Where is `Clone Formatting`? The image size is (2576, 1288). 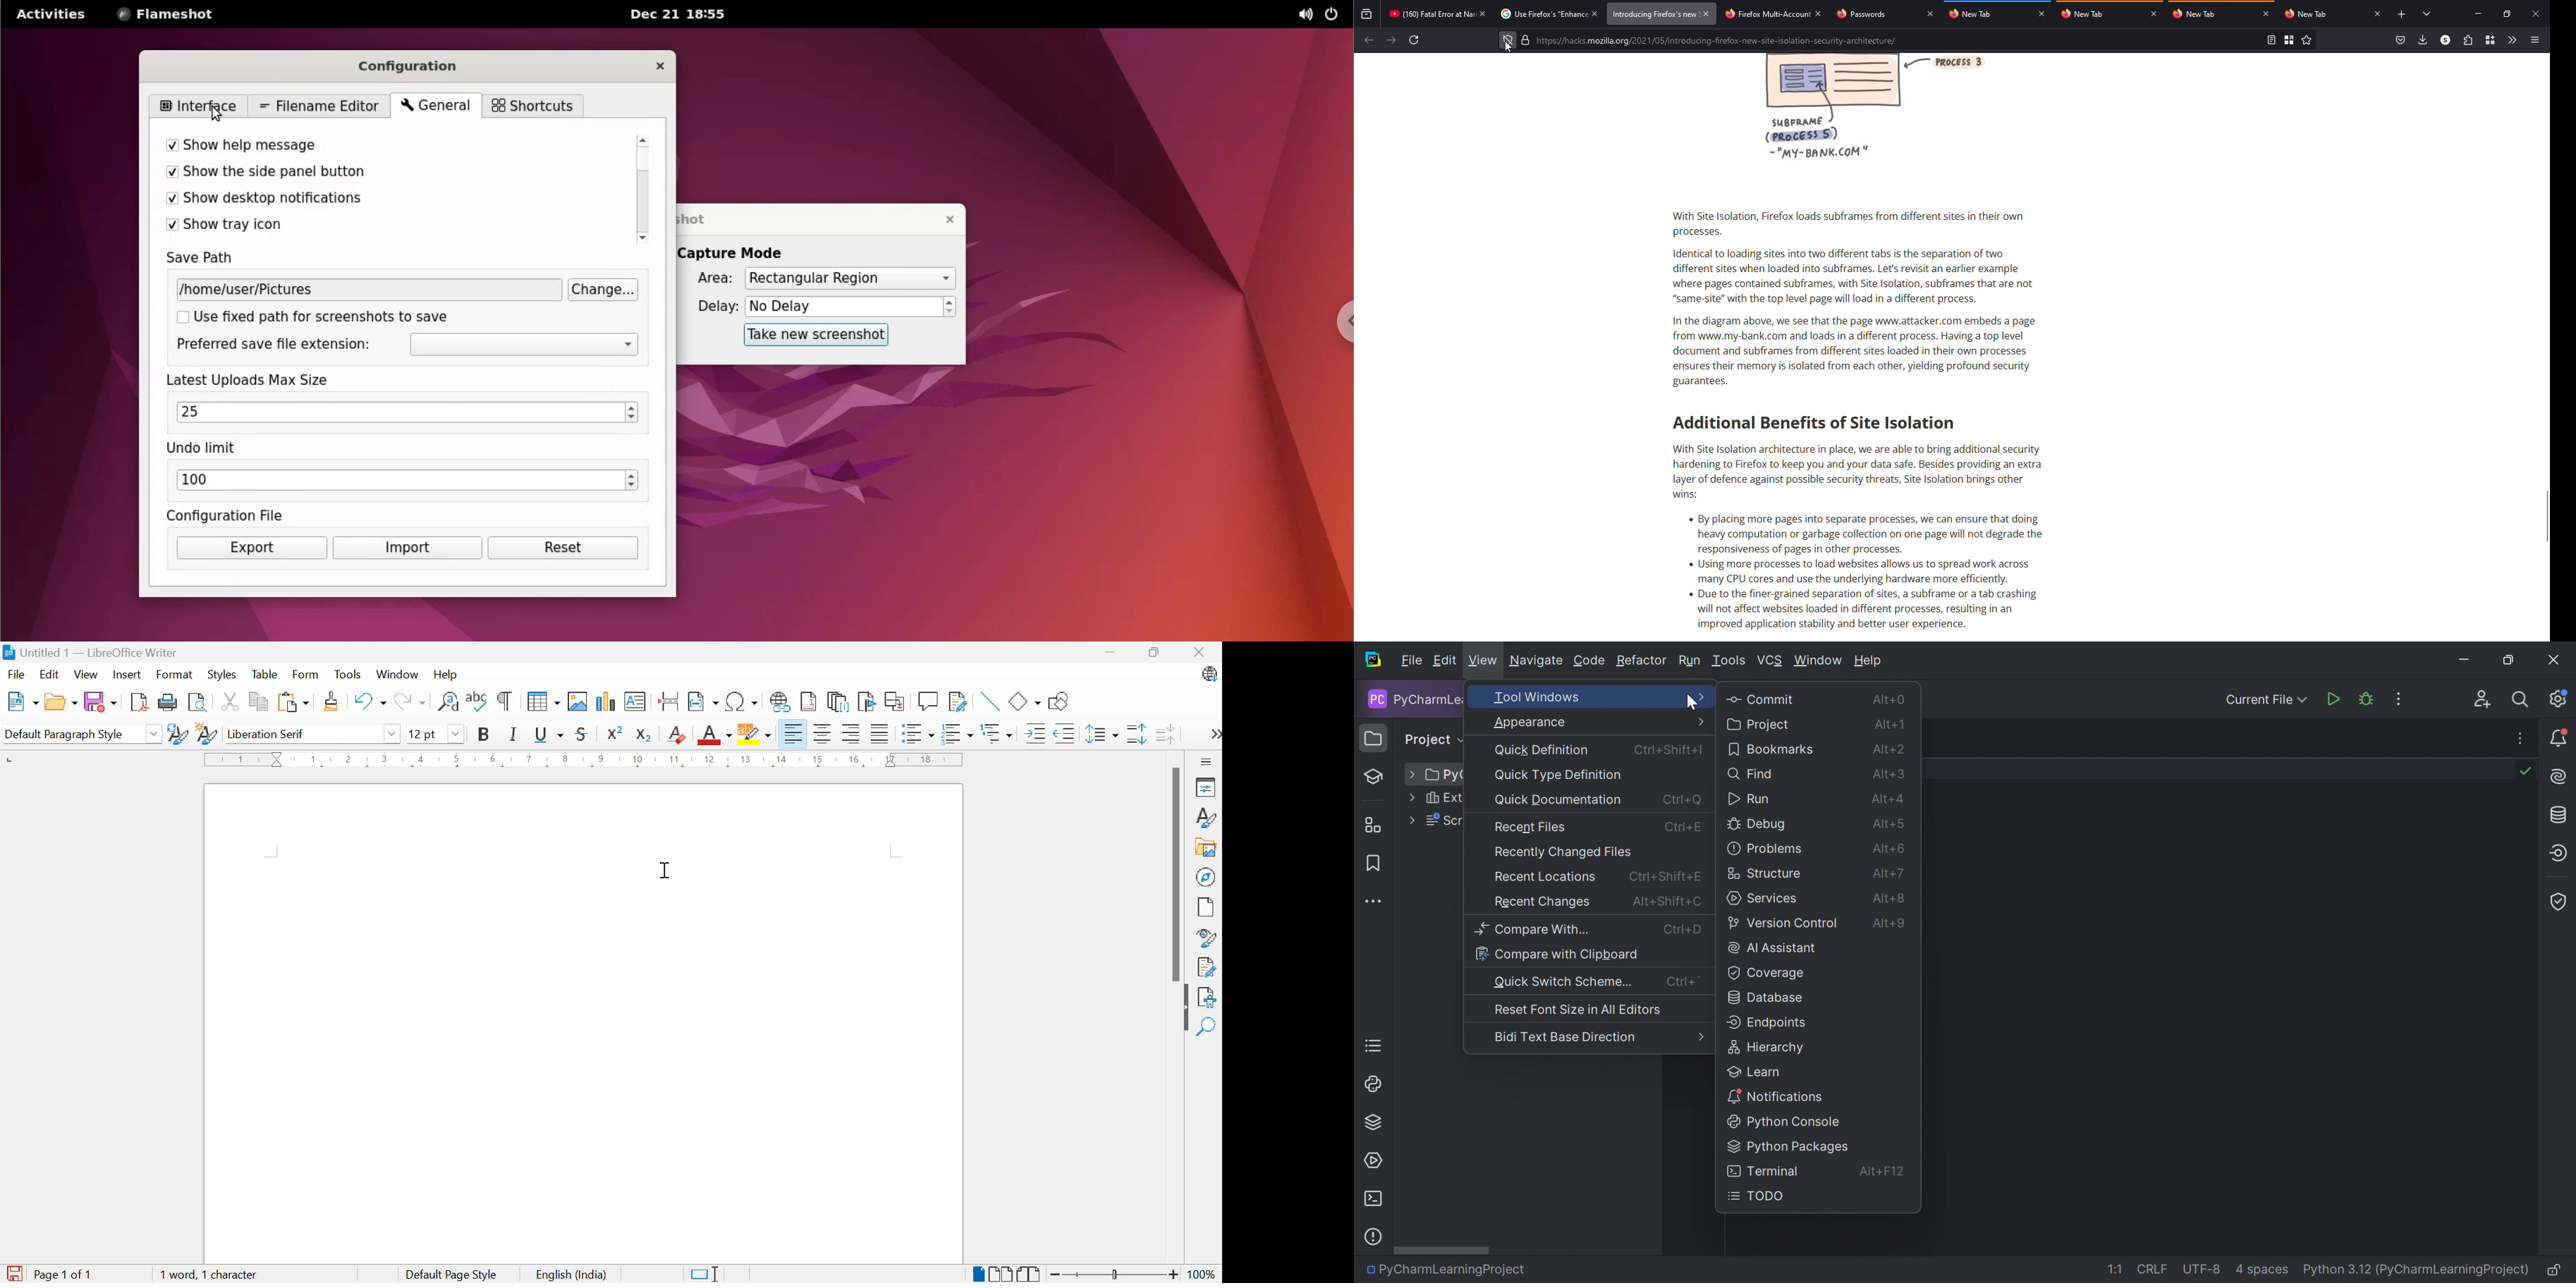 Clone Formatting is located at coordinates (332, 701).